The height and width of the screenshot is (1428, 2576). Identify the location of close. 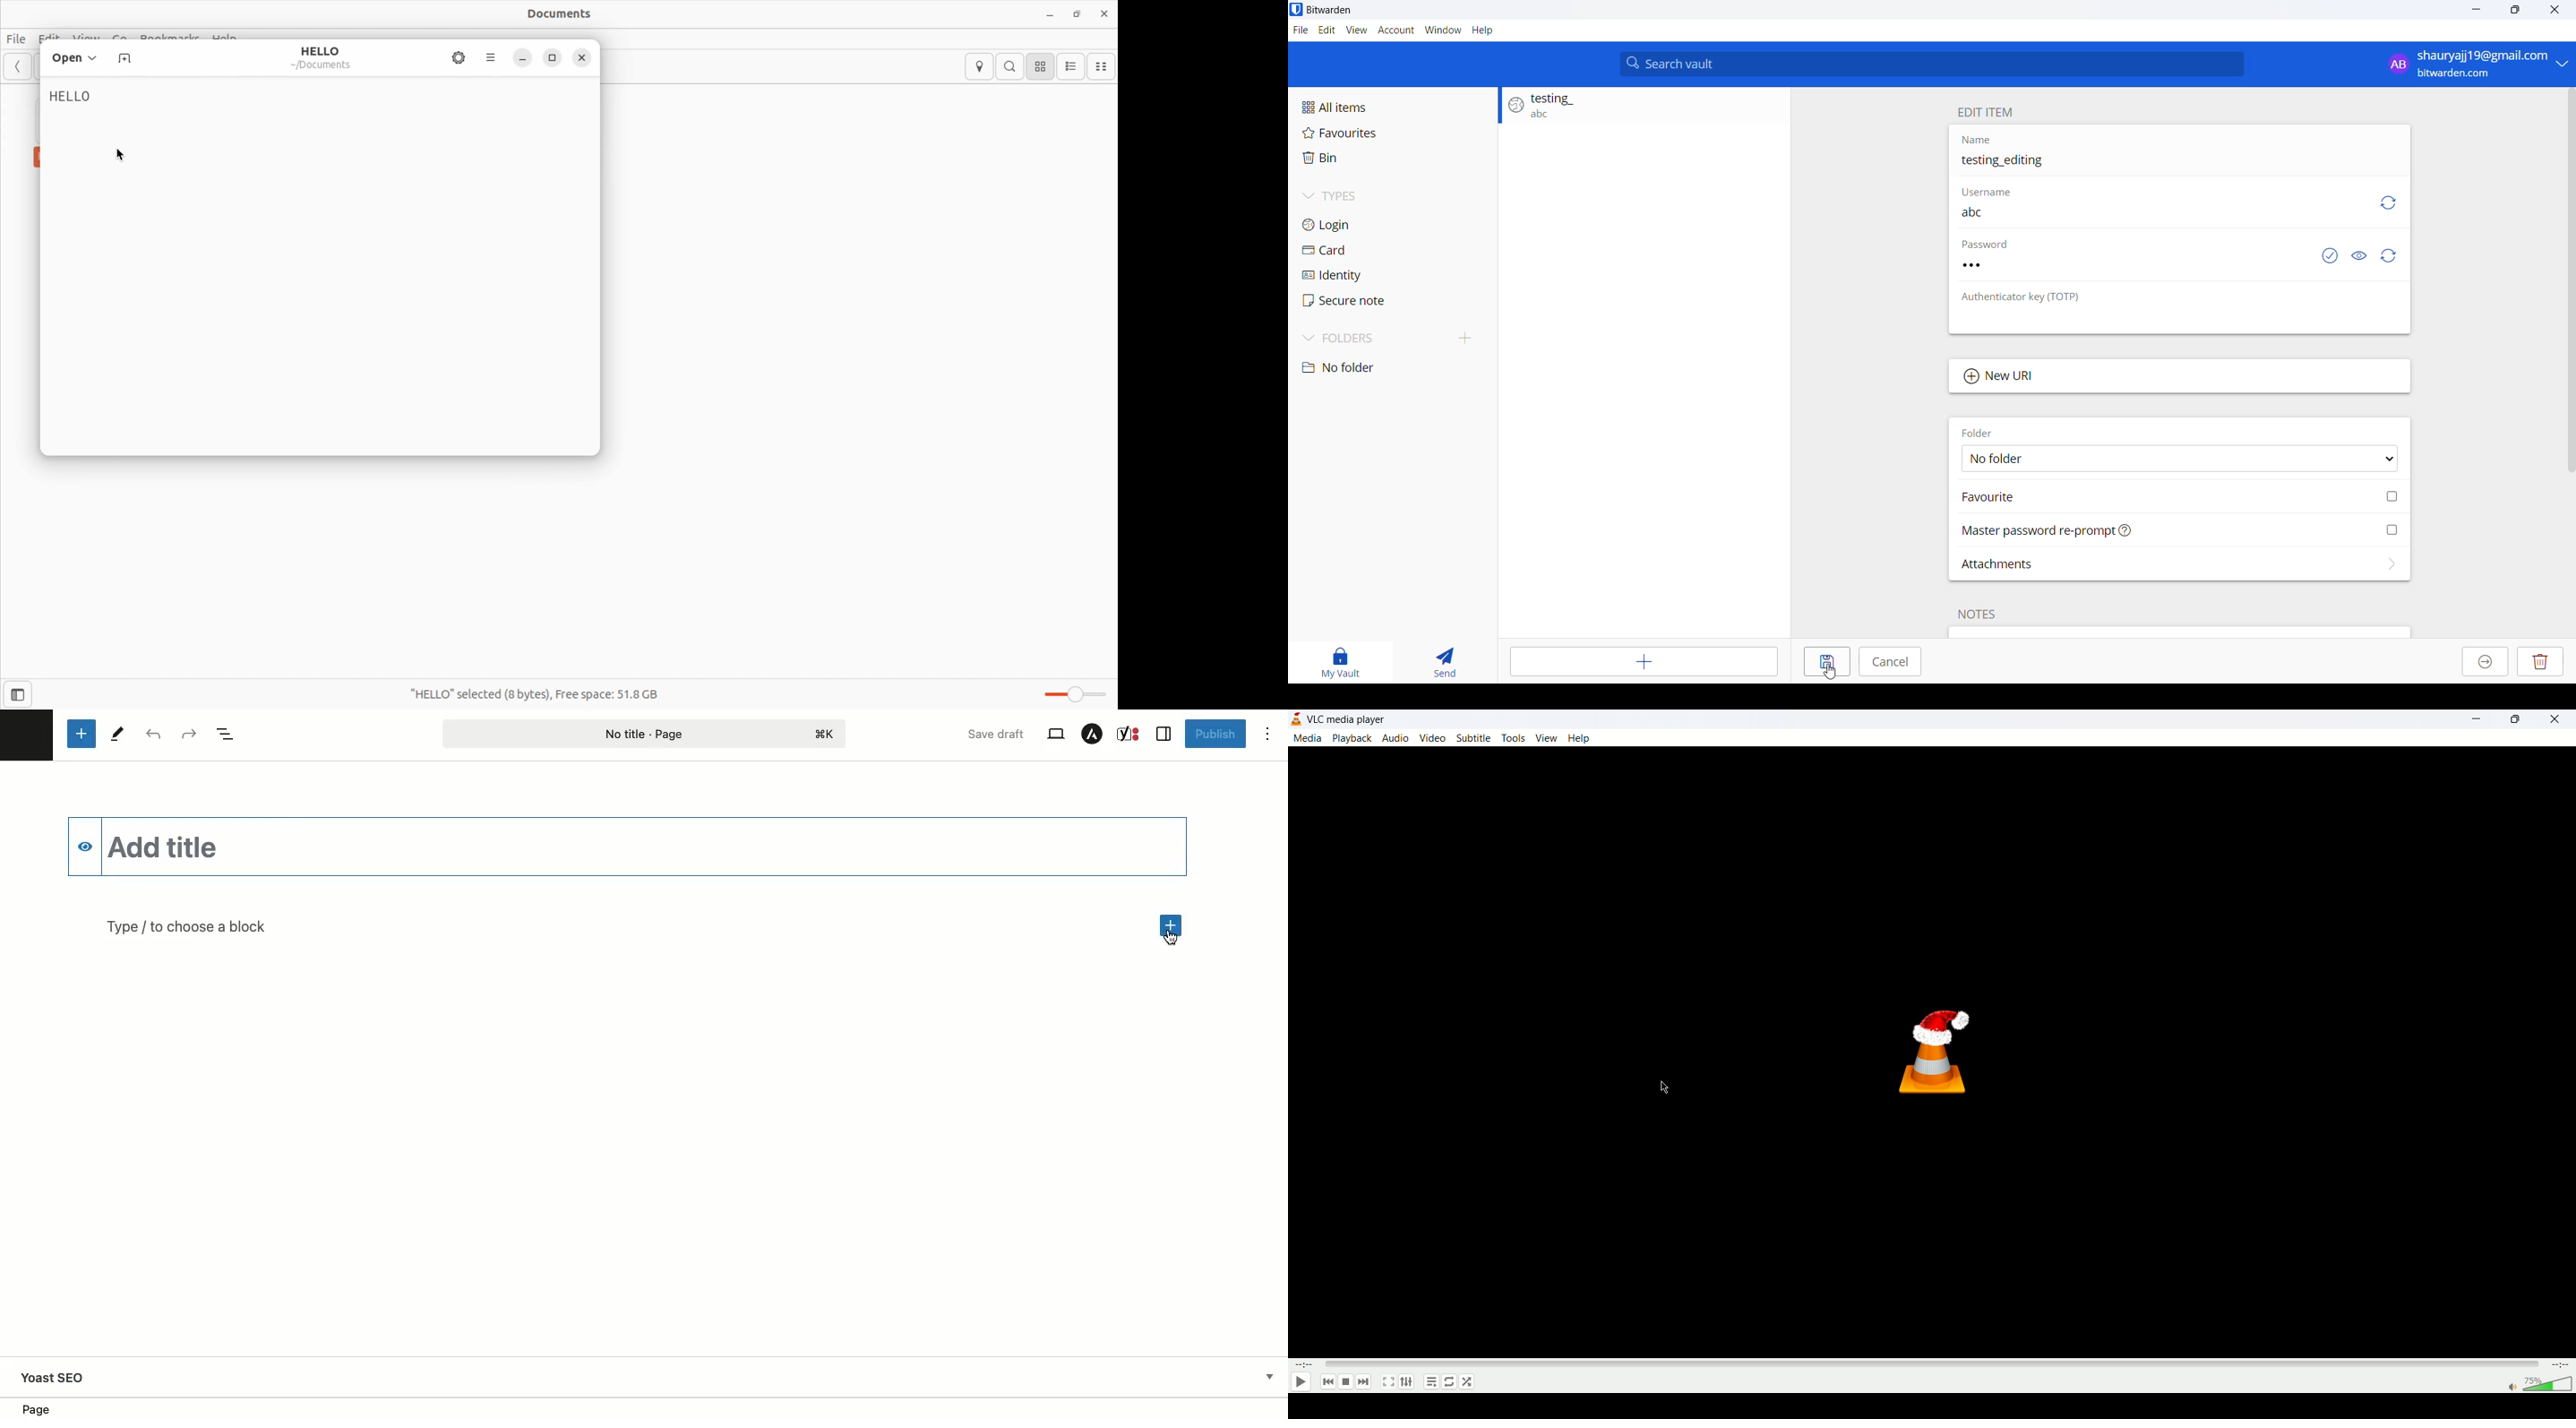
(2559, 719).